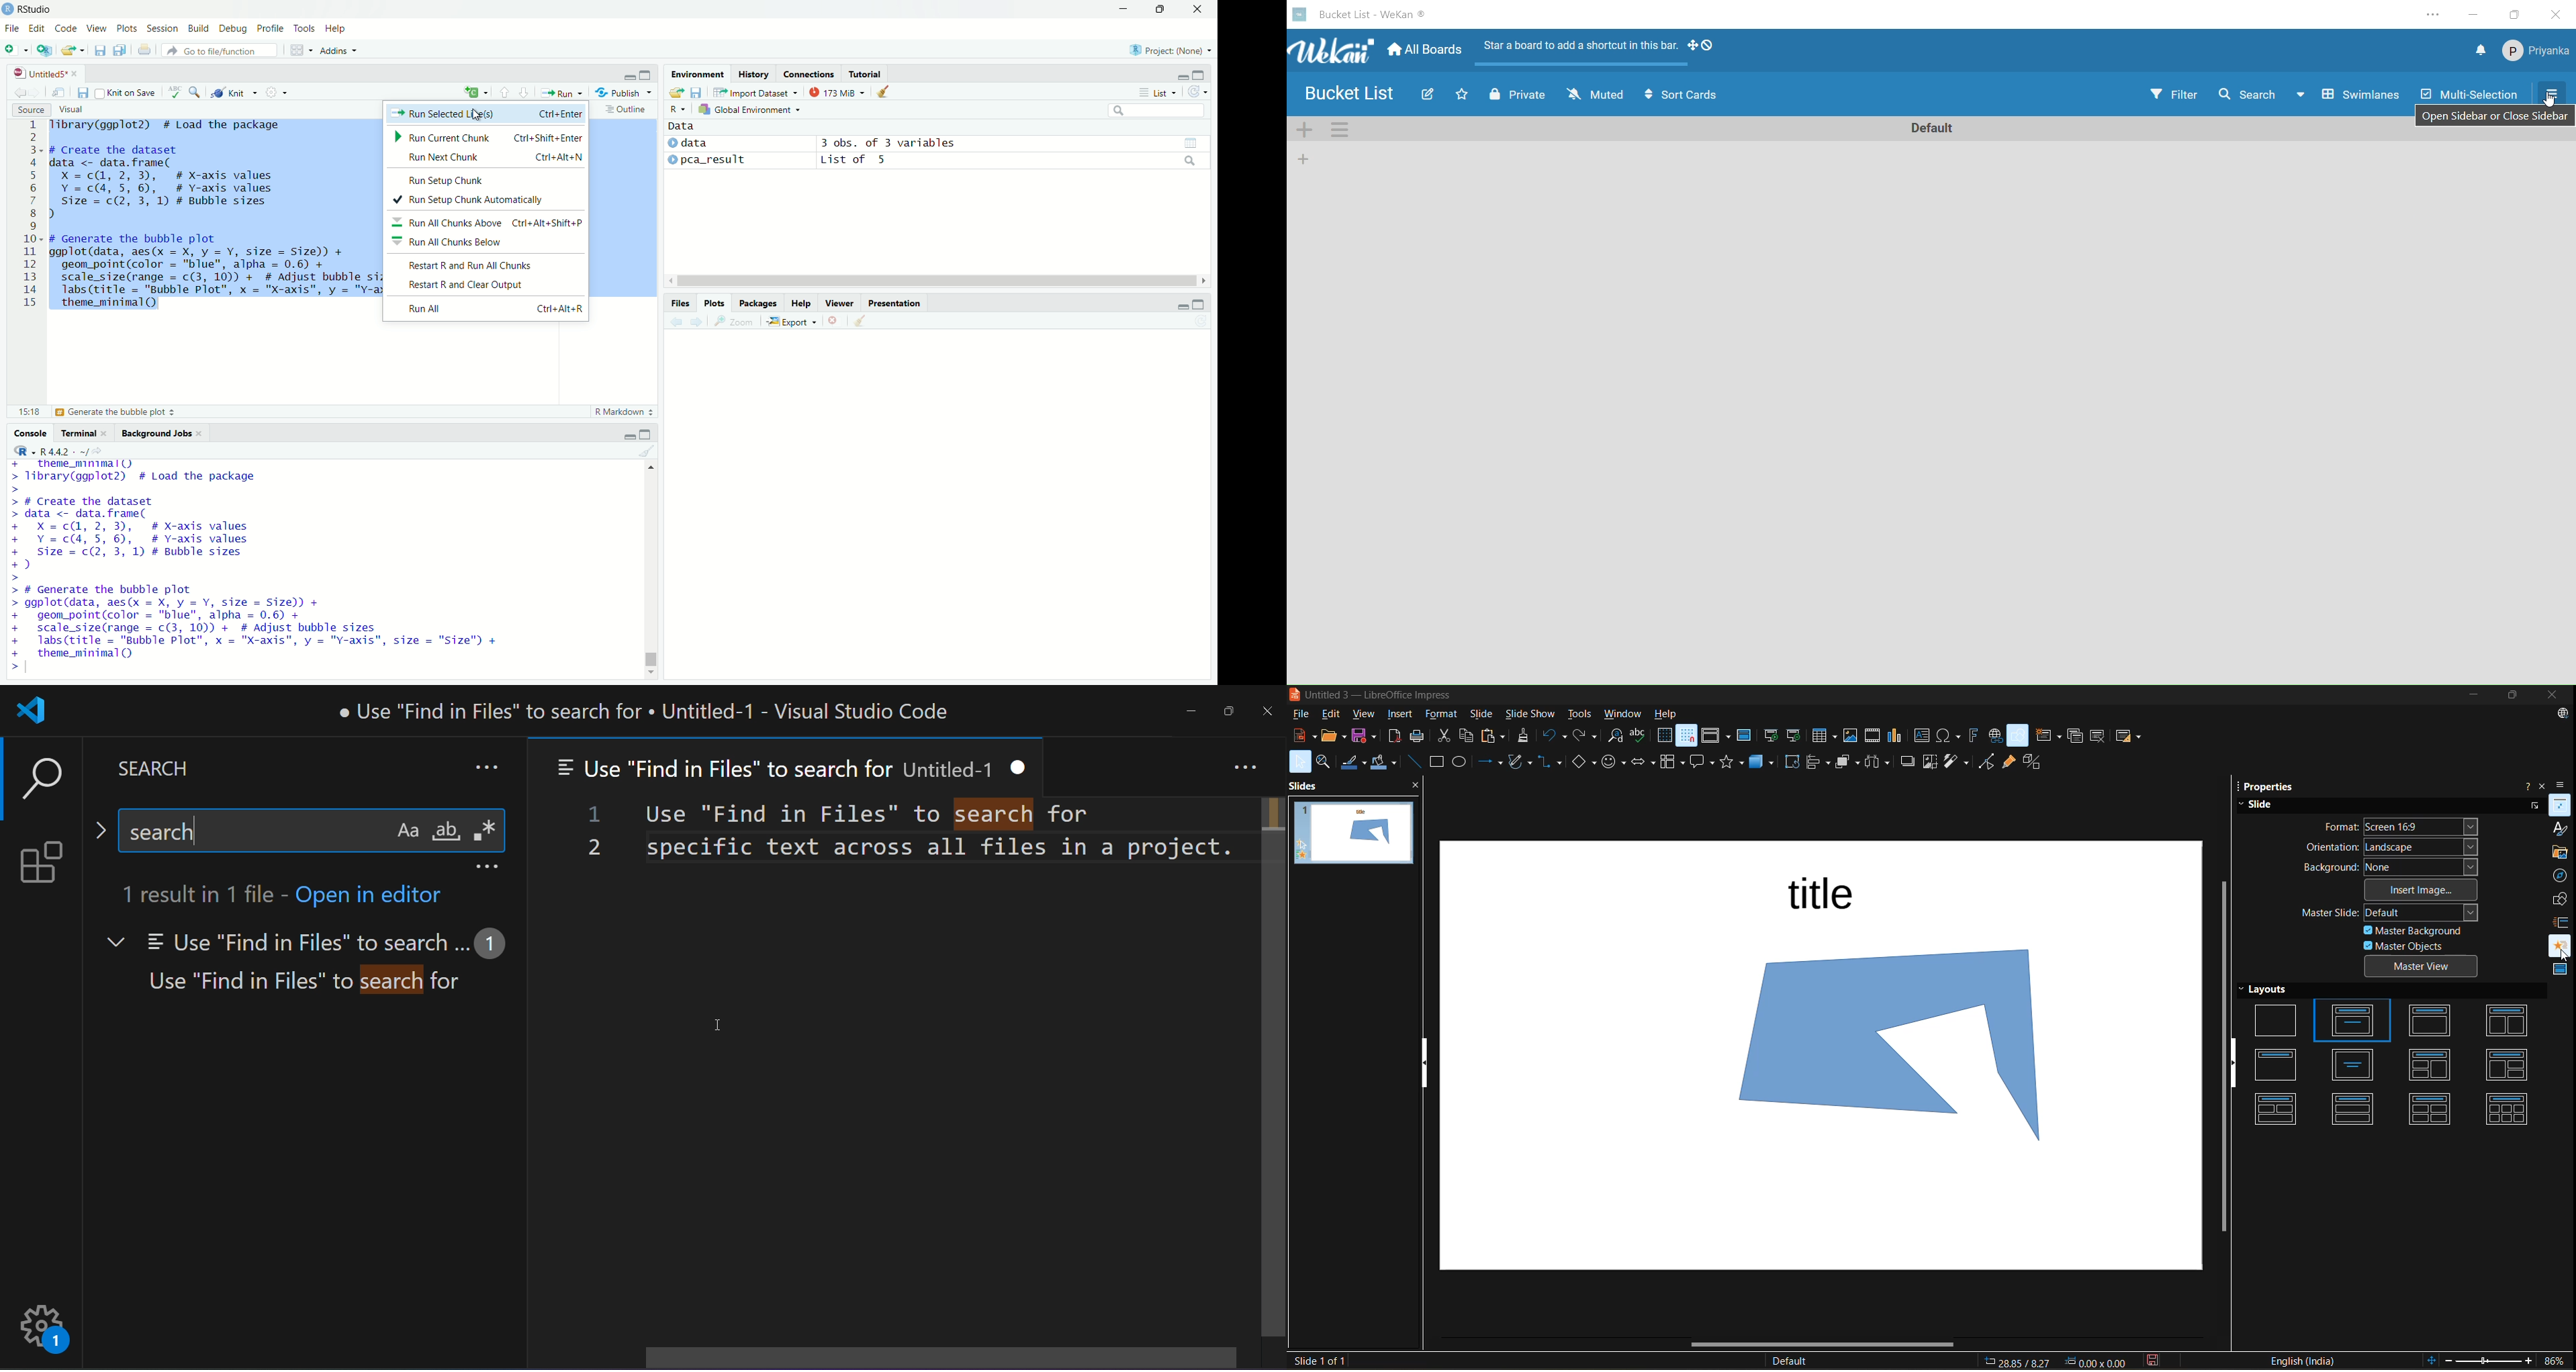 This screenshot has width=2576, height=1372. What do you see at coordinates (31, 110) in the screenshot?
I see `source` at bounding box center [31, 110].